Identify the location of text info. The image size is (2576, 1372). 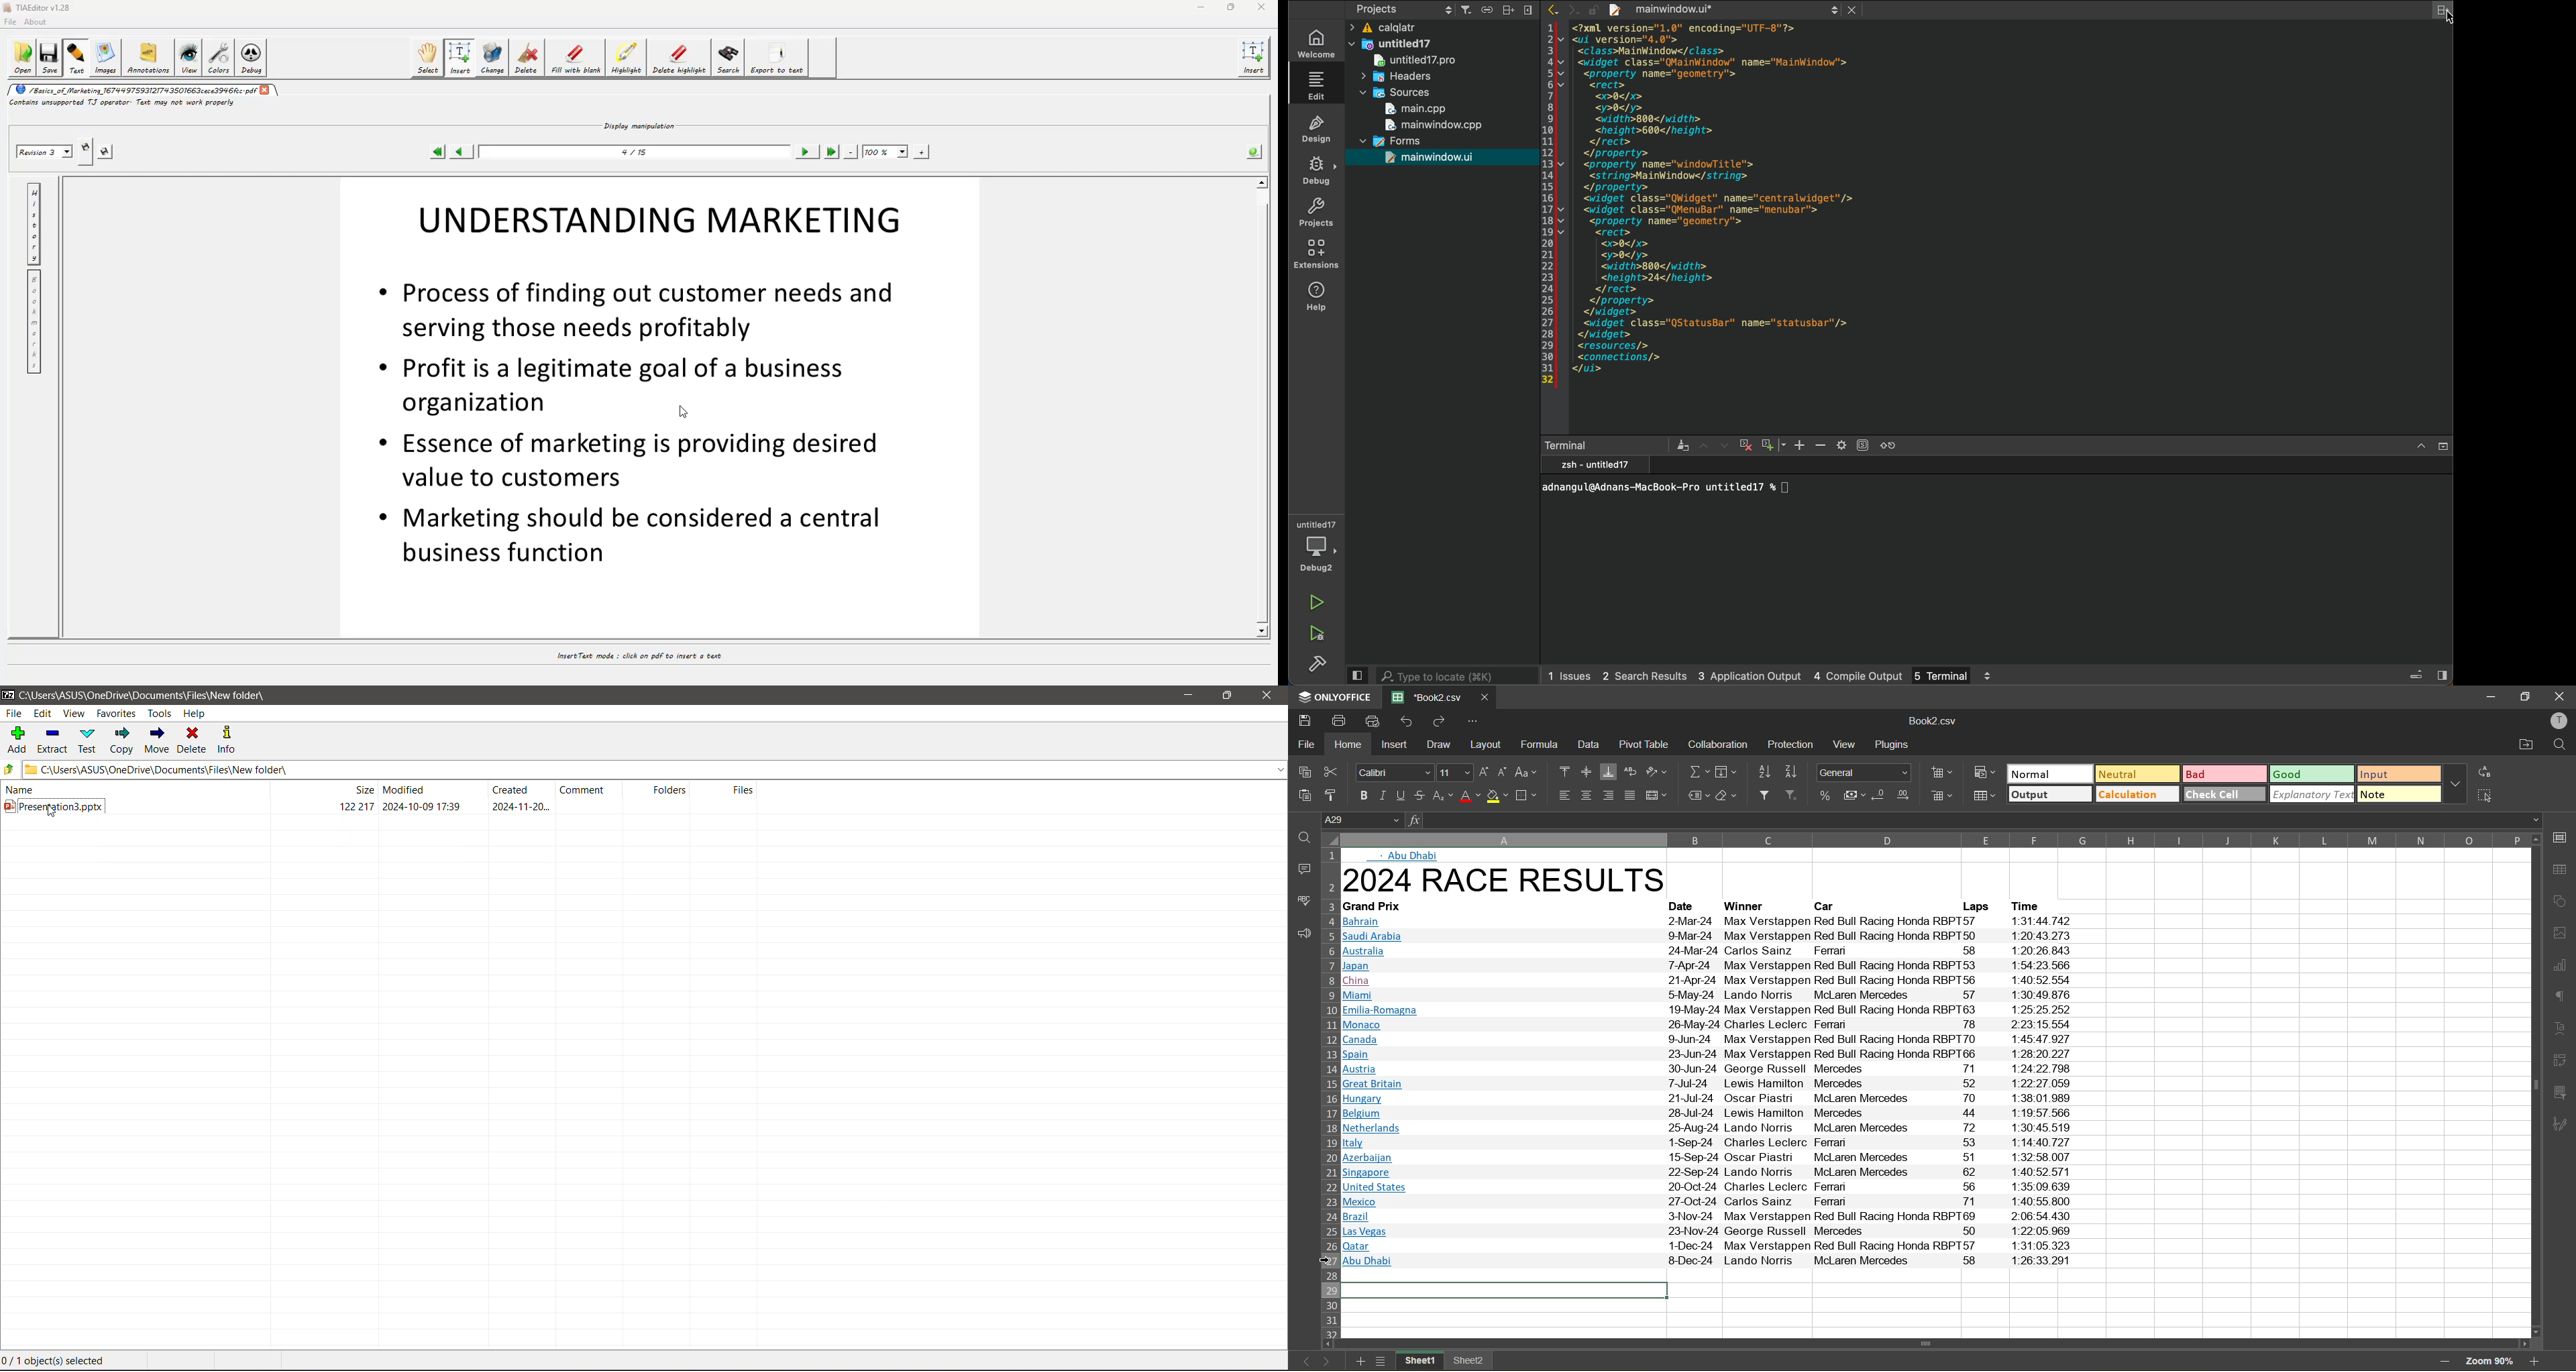
(1716, 1083).